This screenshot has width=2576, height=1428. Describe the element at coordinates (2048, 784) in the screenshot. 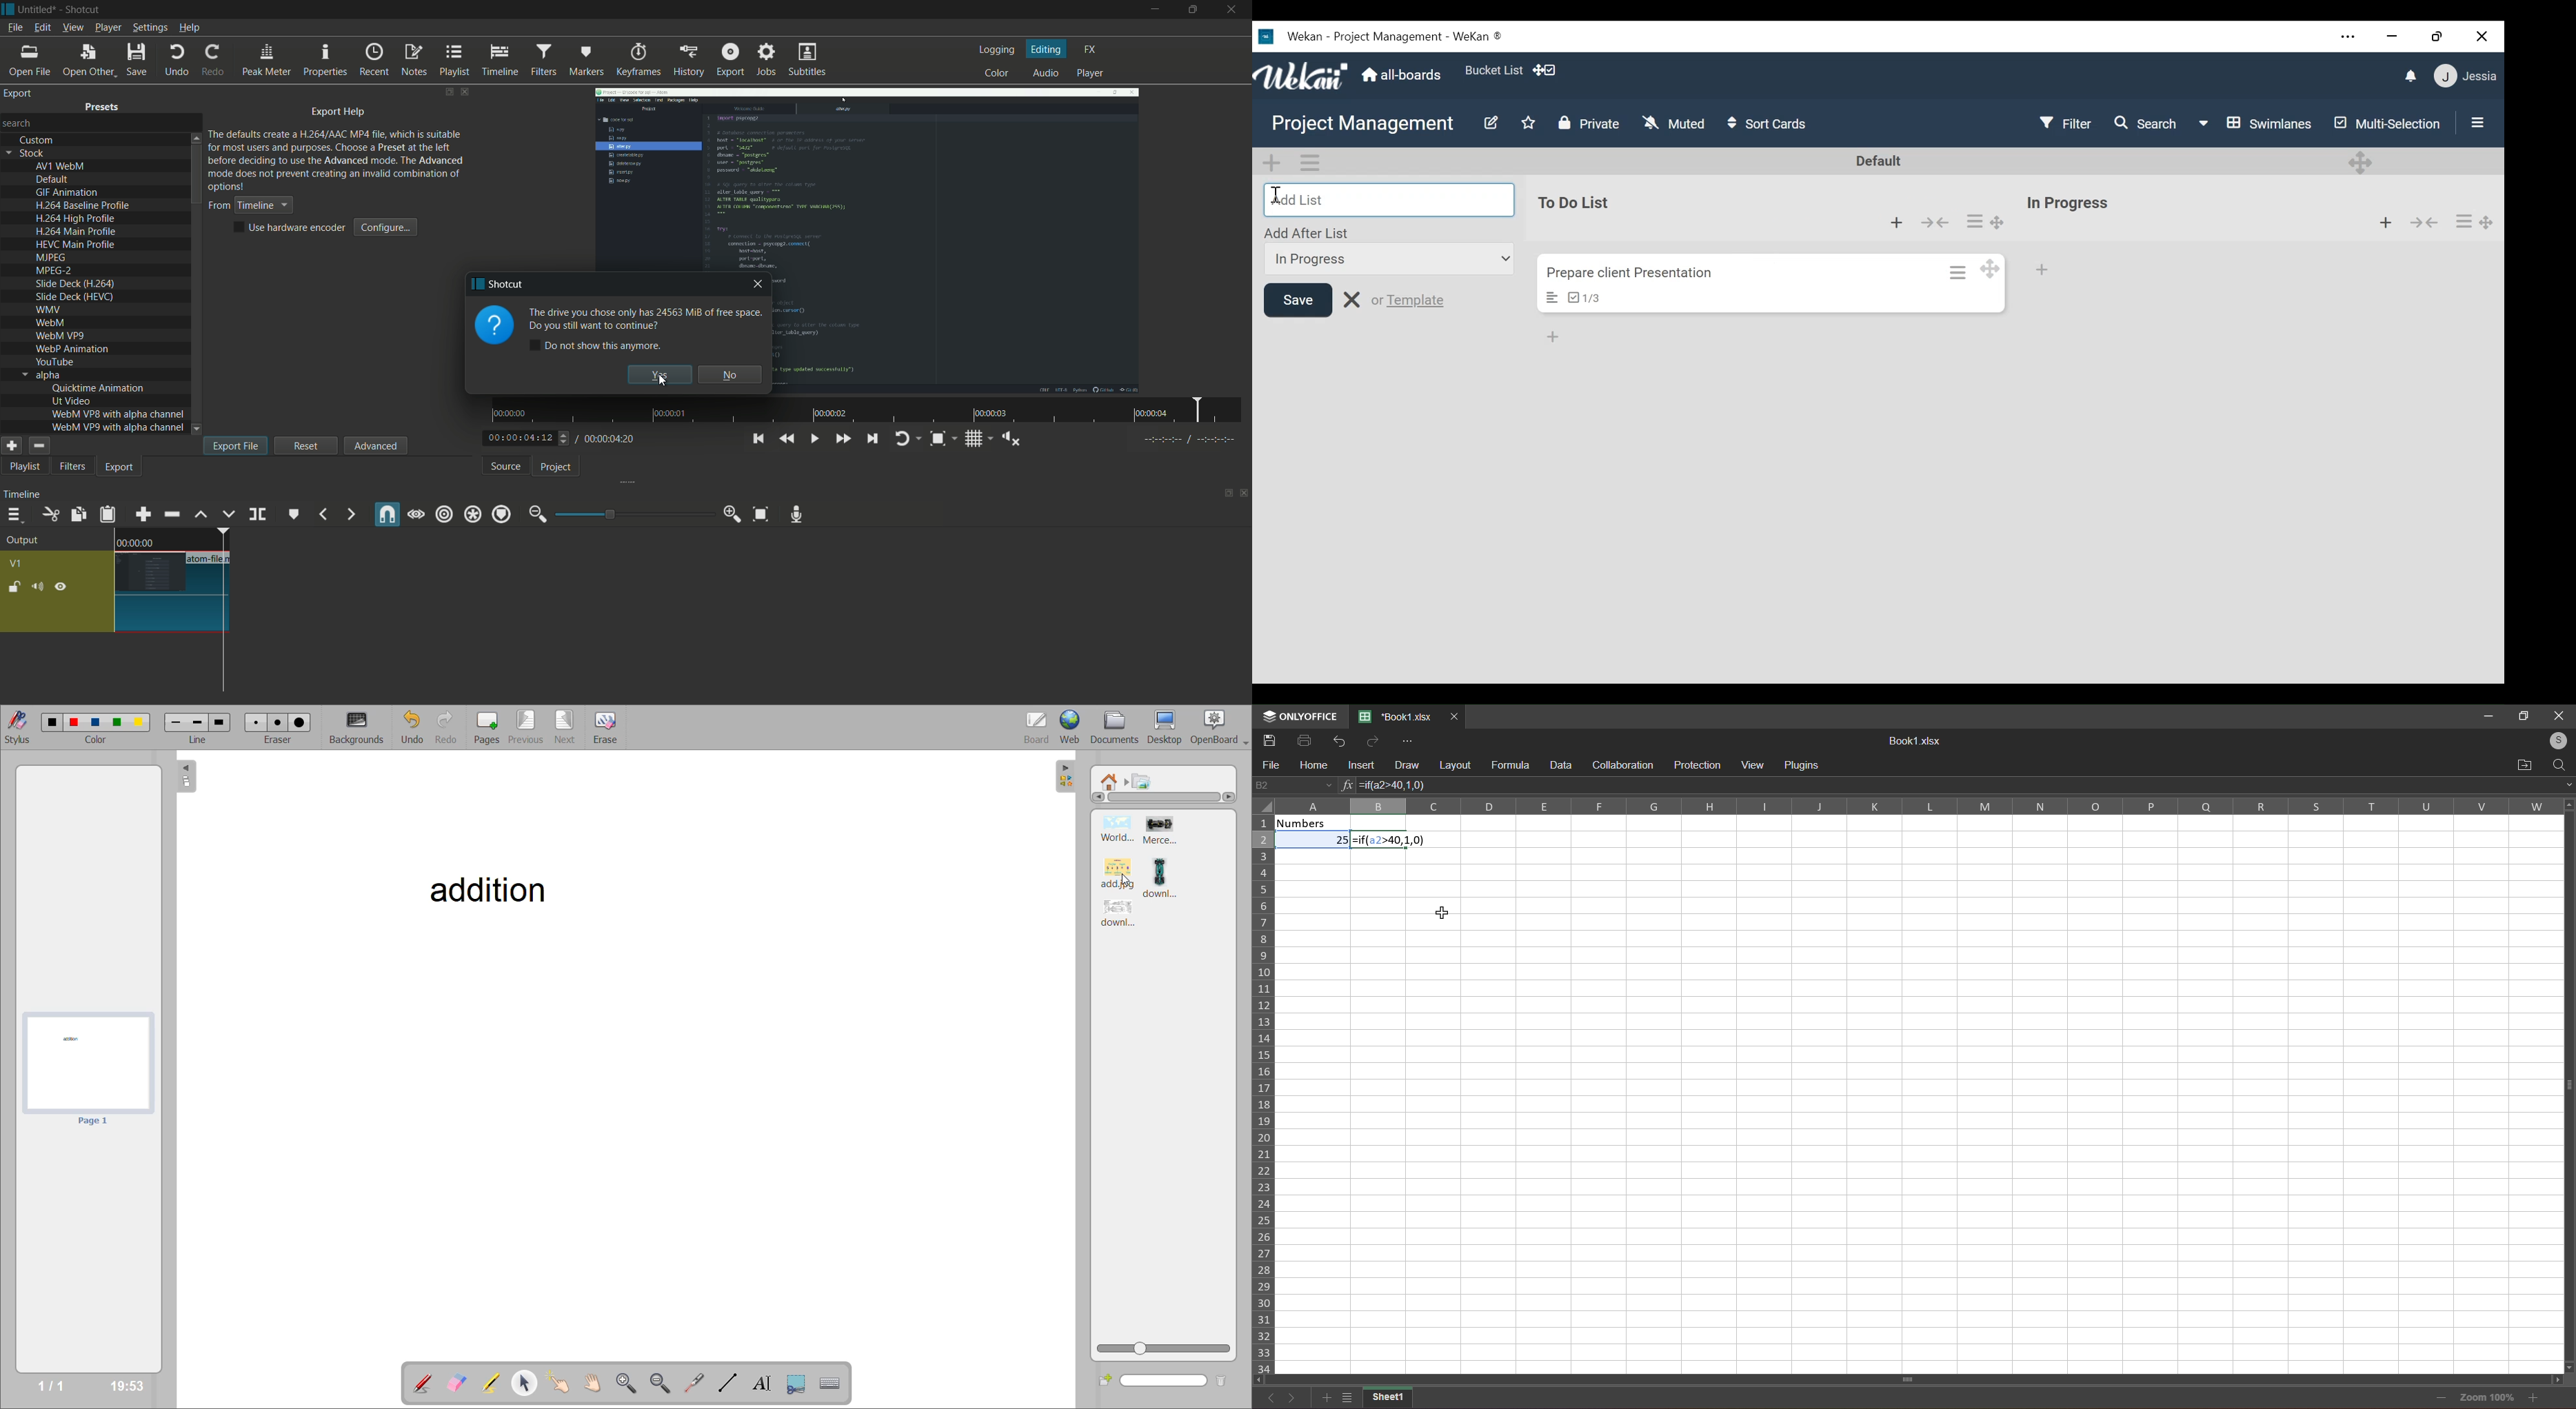

I see `formula bar` at that location.